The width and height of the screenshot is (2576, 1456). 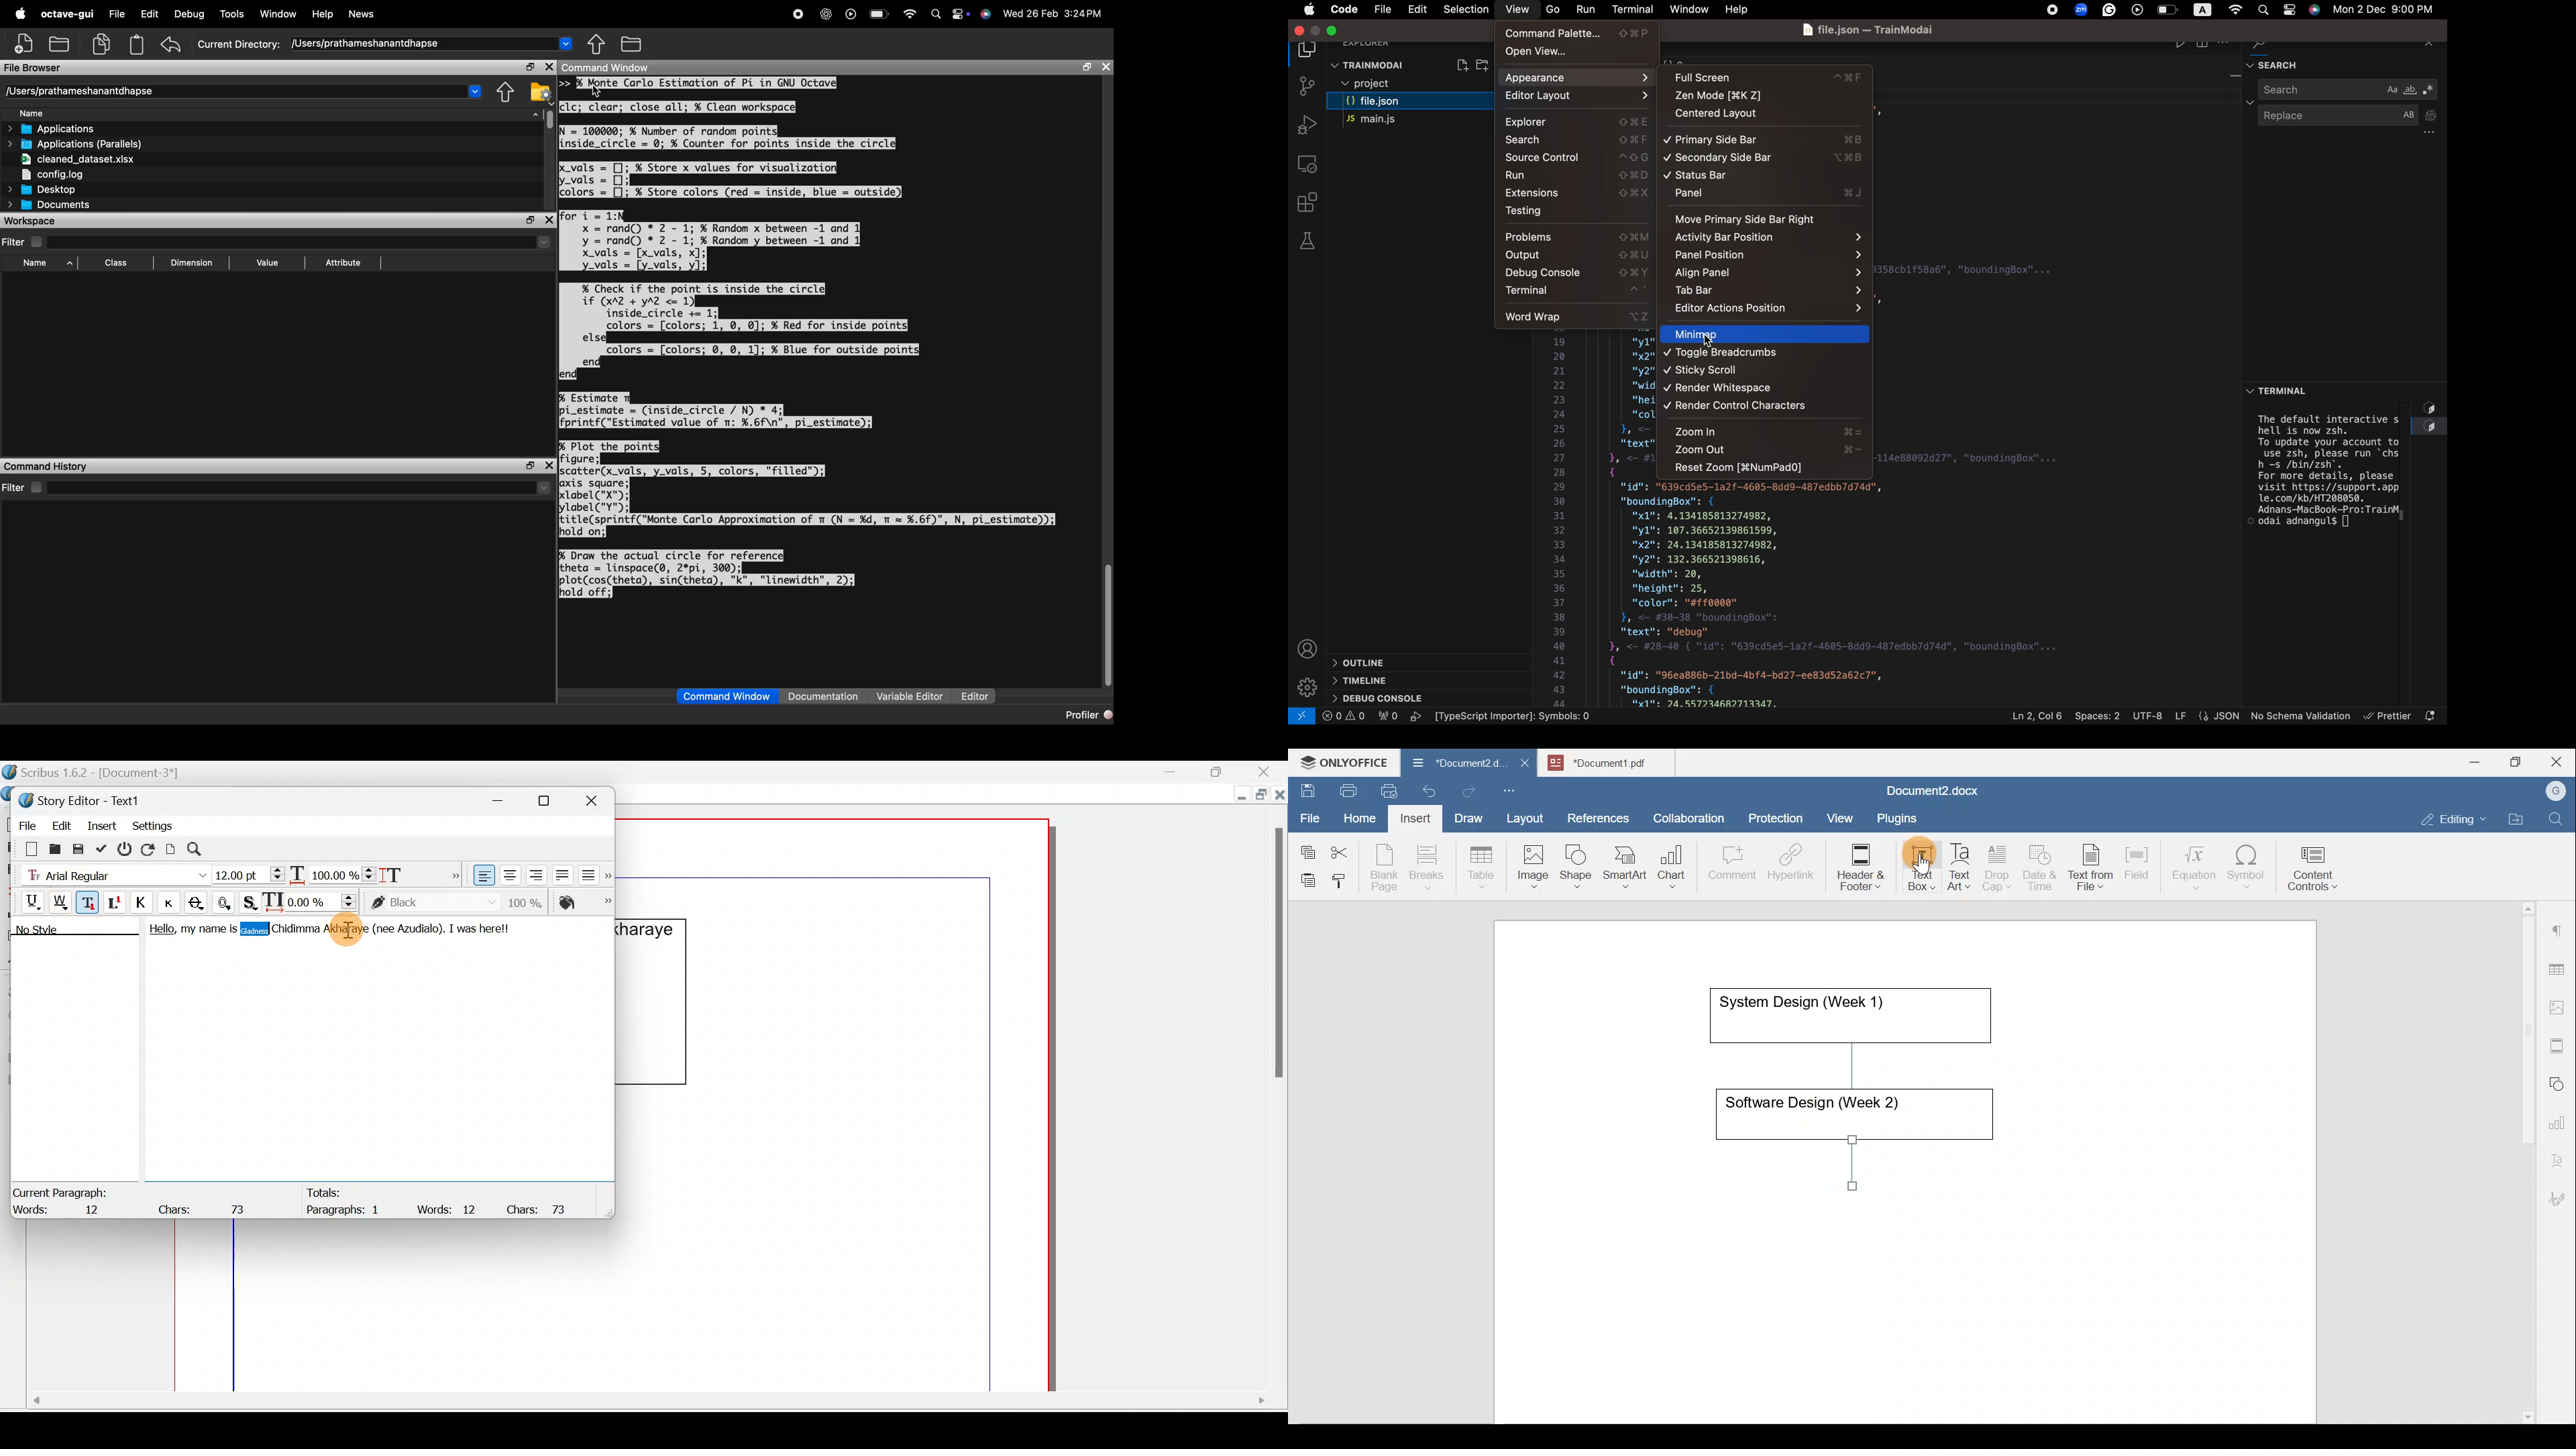 I want to click on Shadowed text, so click(x=252, y=901).